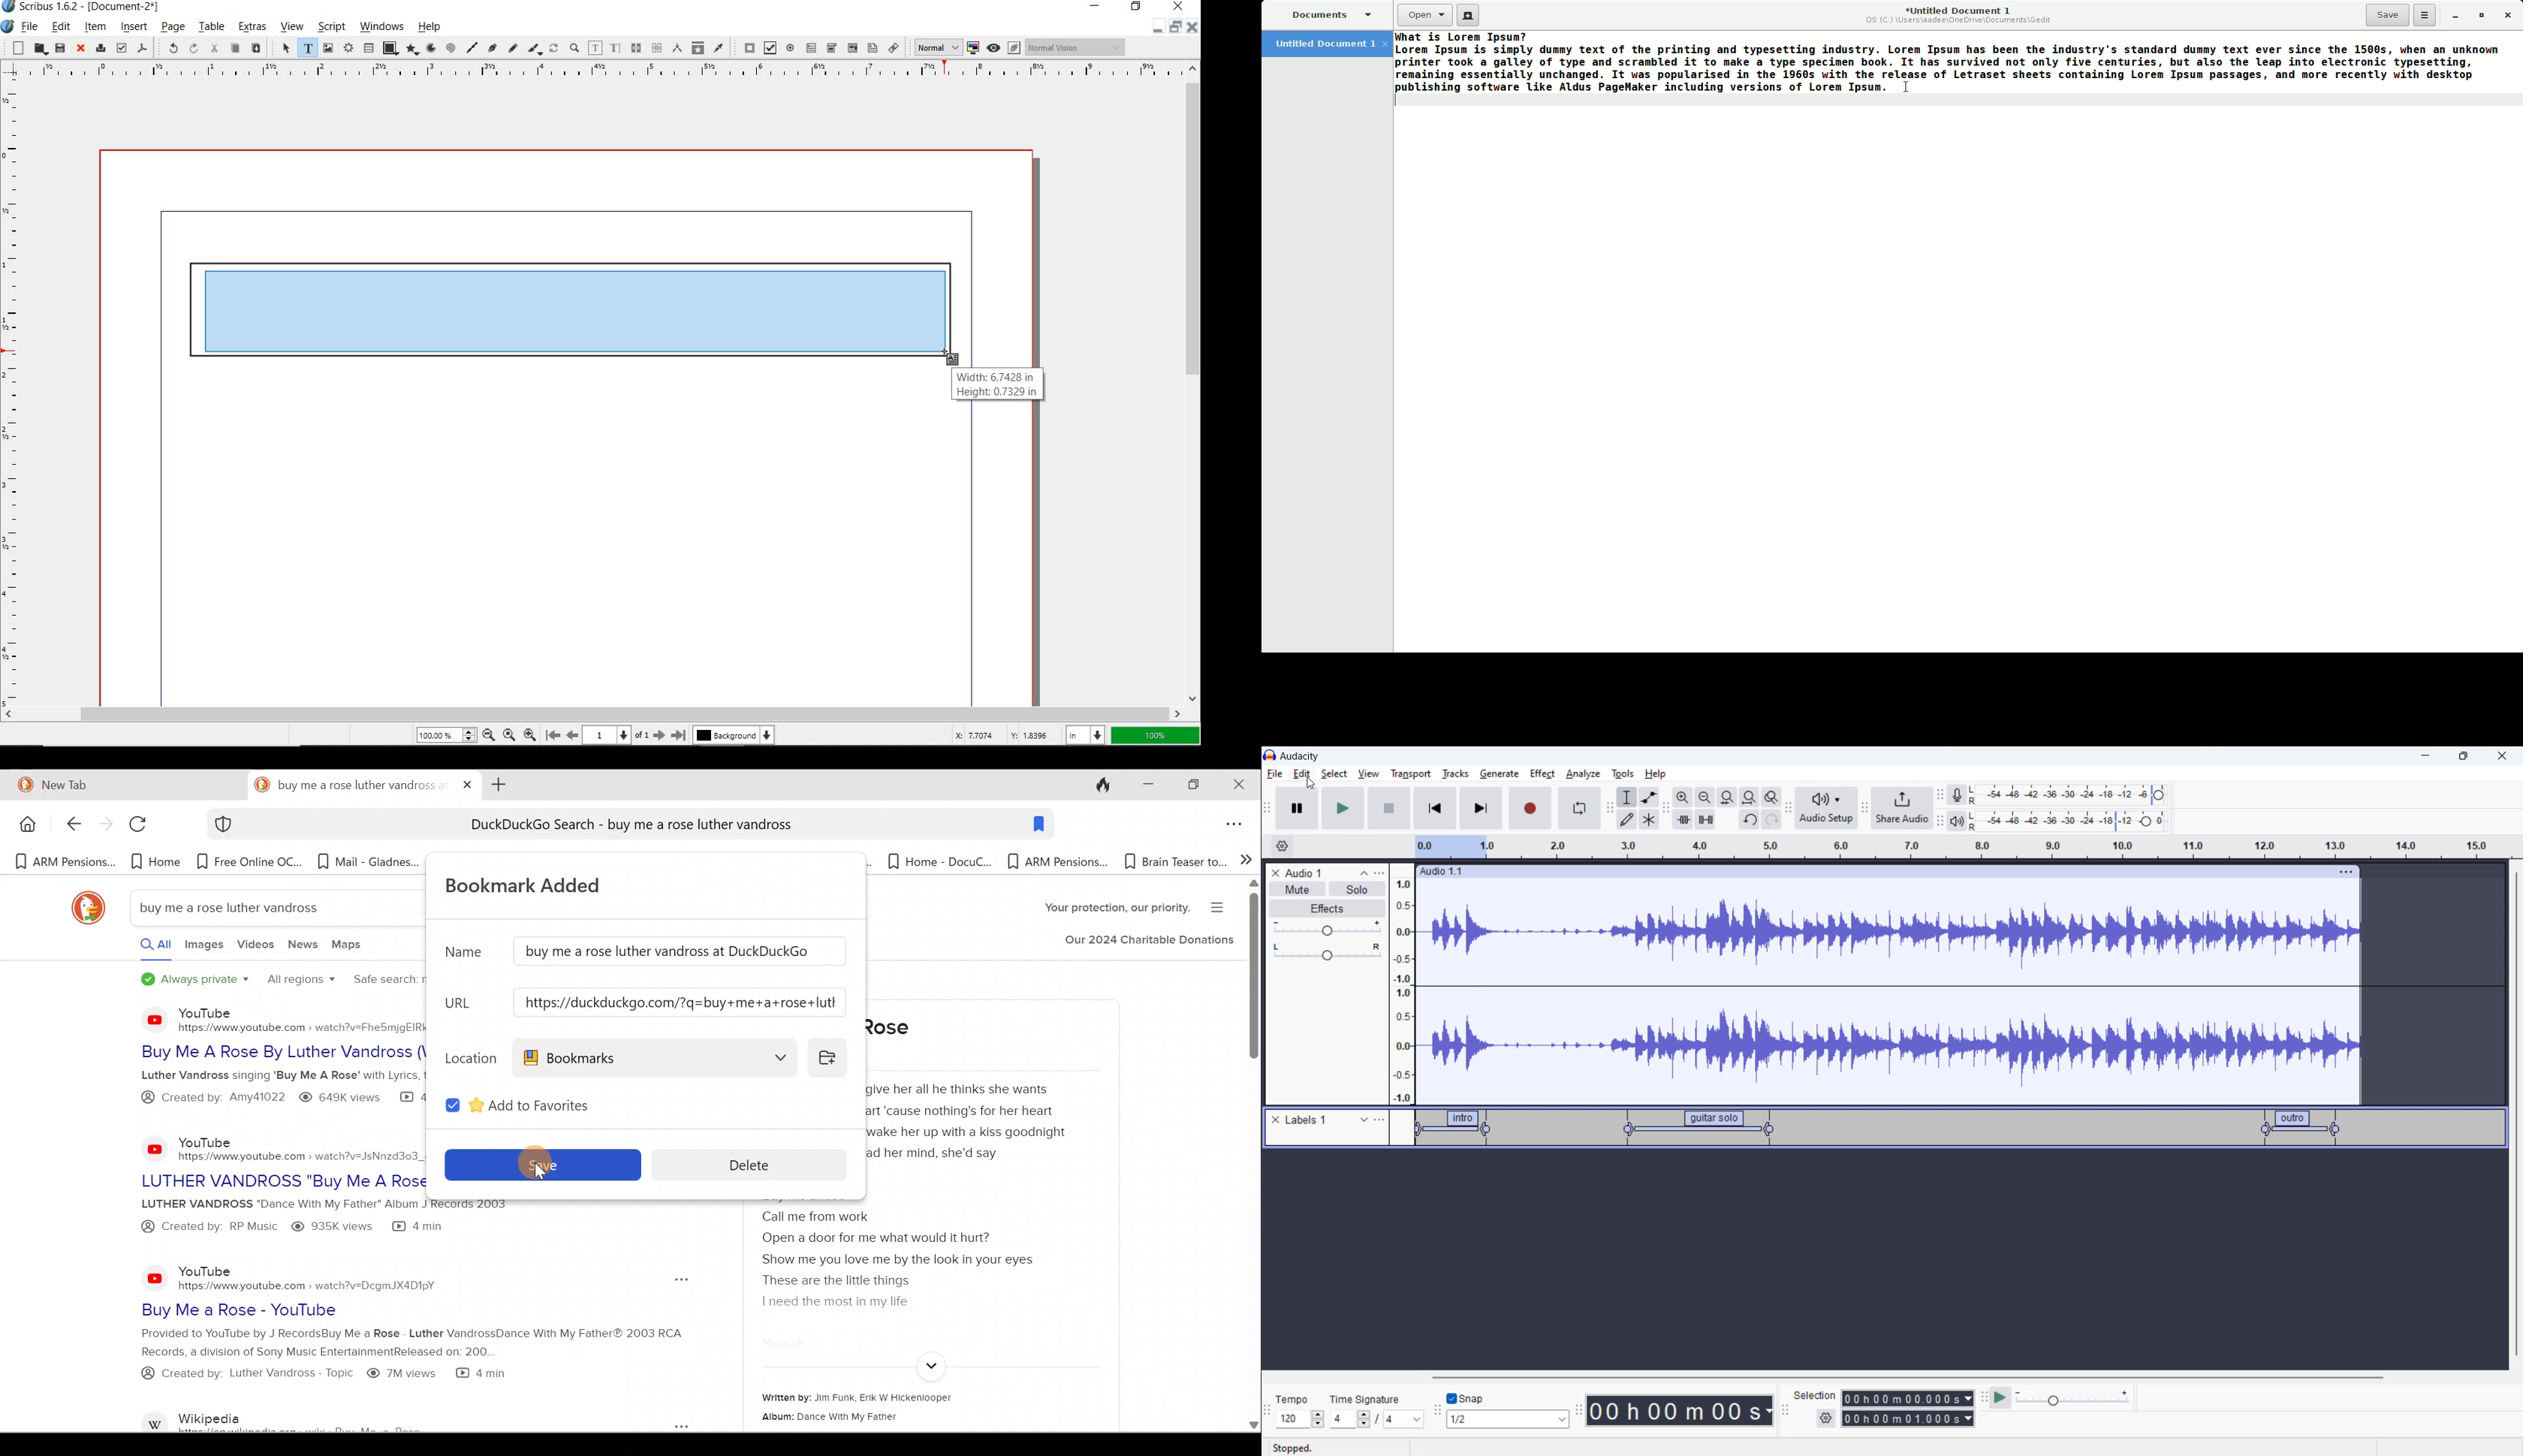 The height and width of the screenshot is (1456, 2548). Describe the element at coordinates (1342, 808) in the screenshot. I see `play` at that location.